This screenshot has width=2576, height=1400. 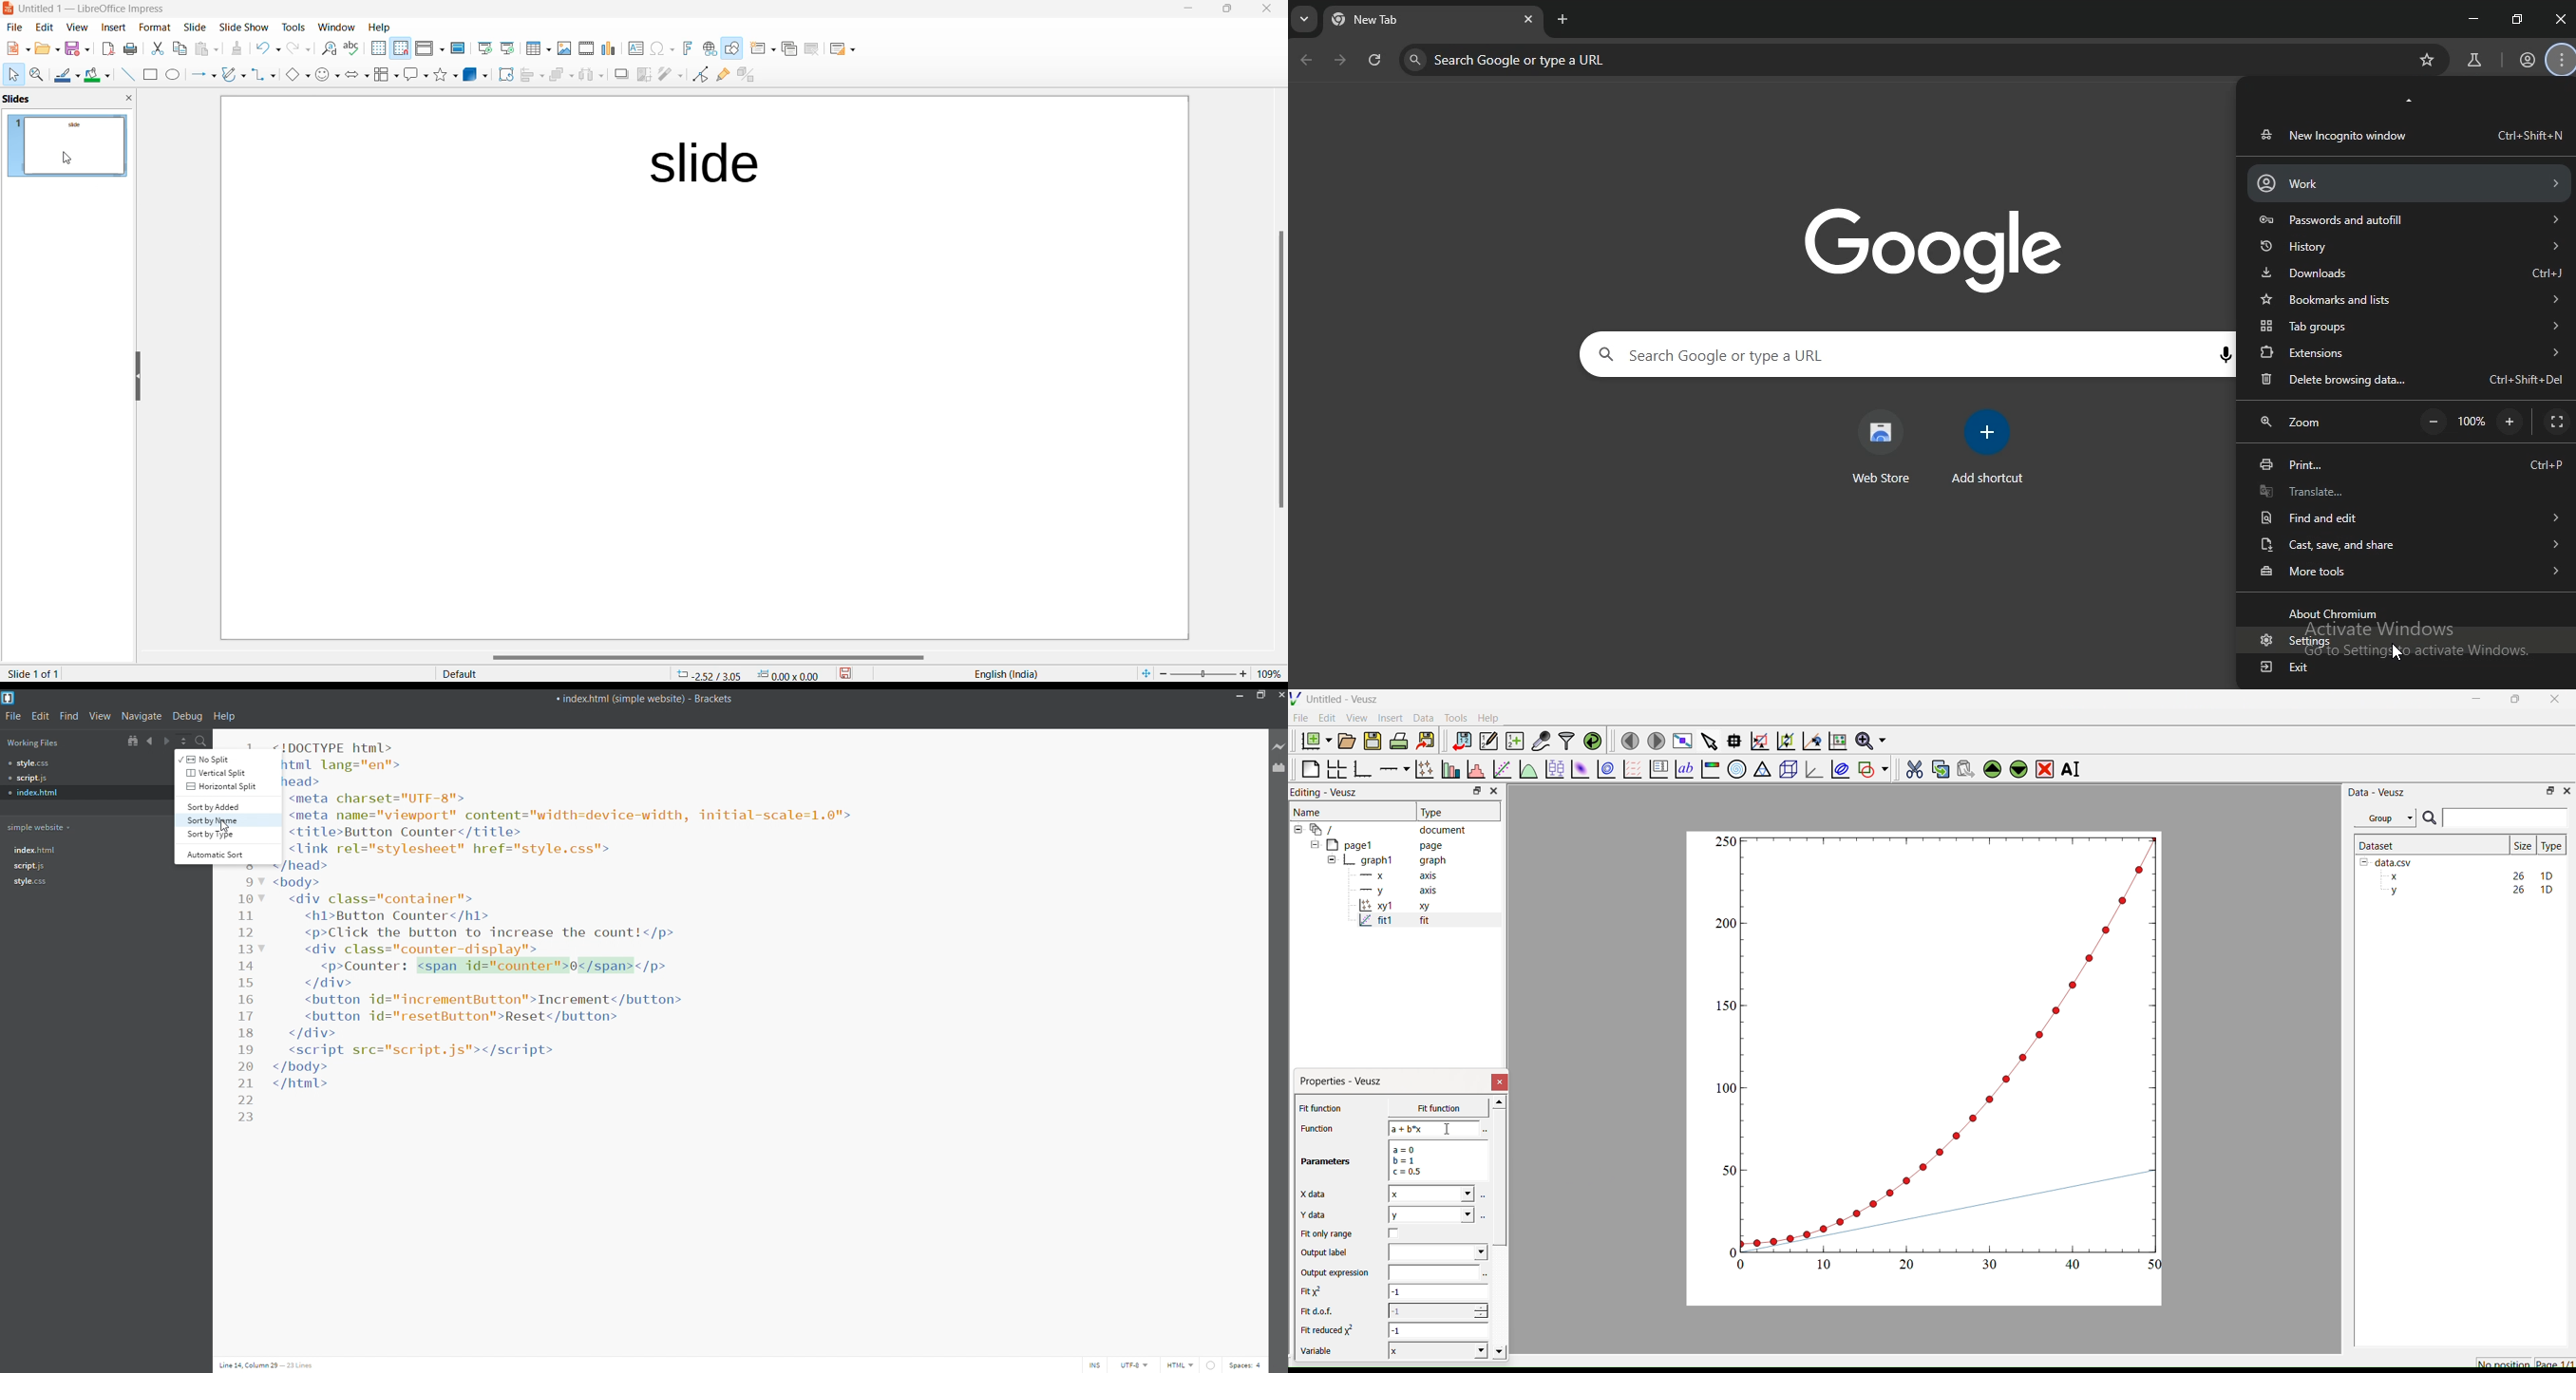 I want to click on split icon, so click(x=182, y=740).